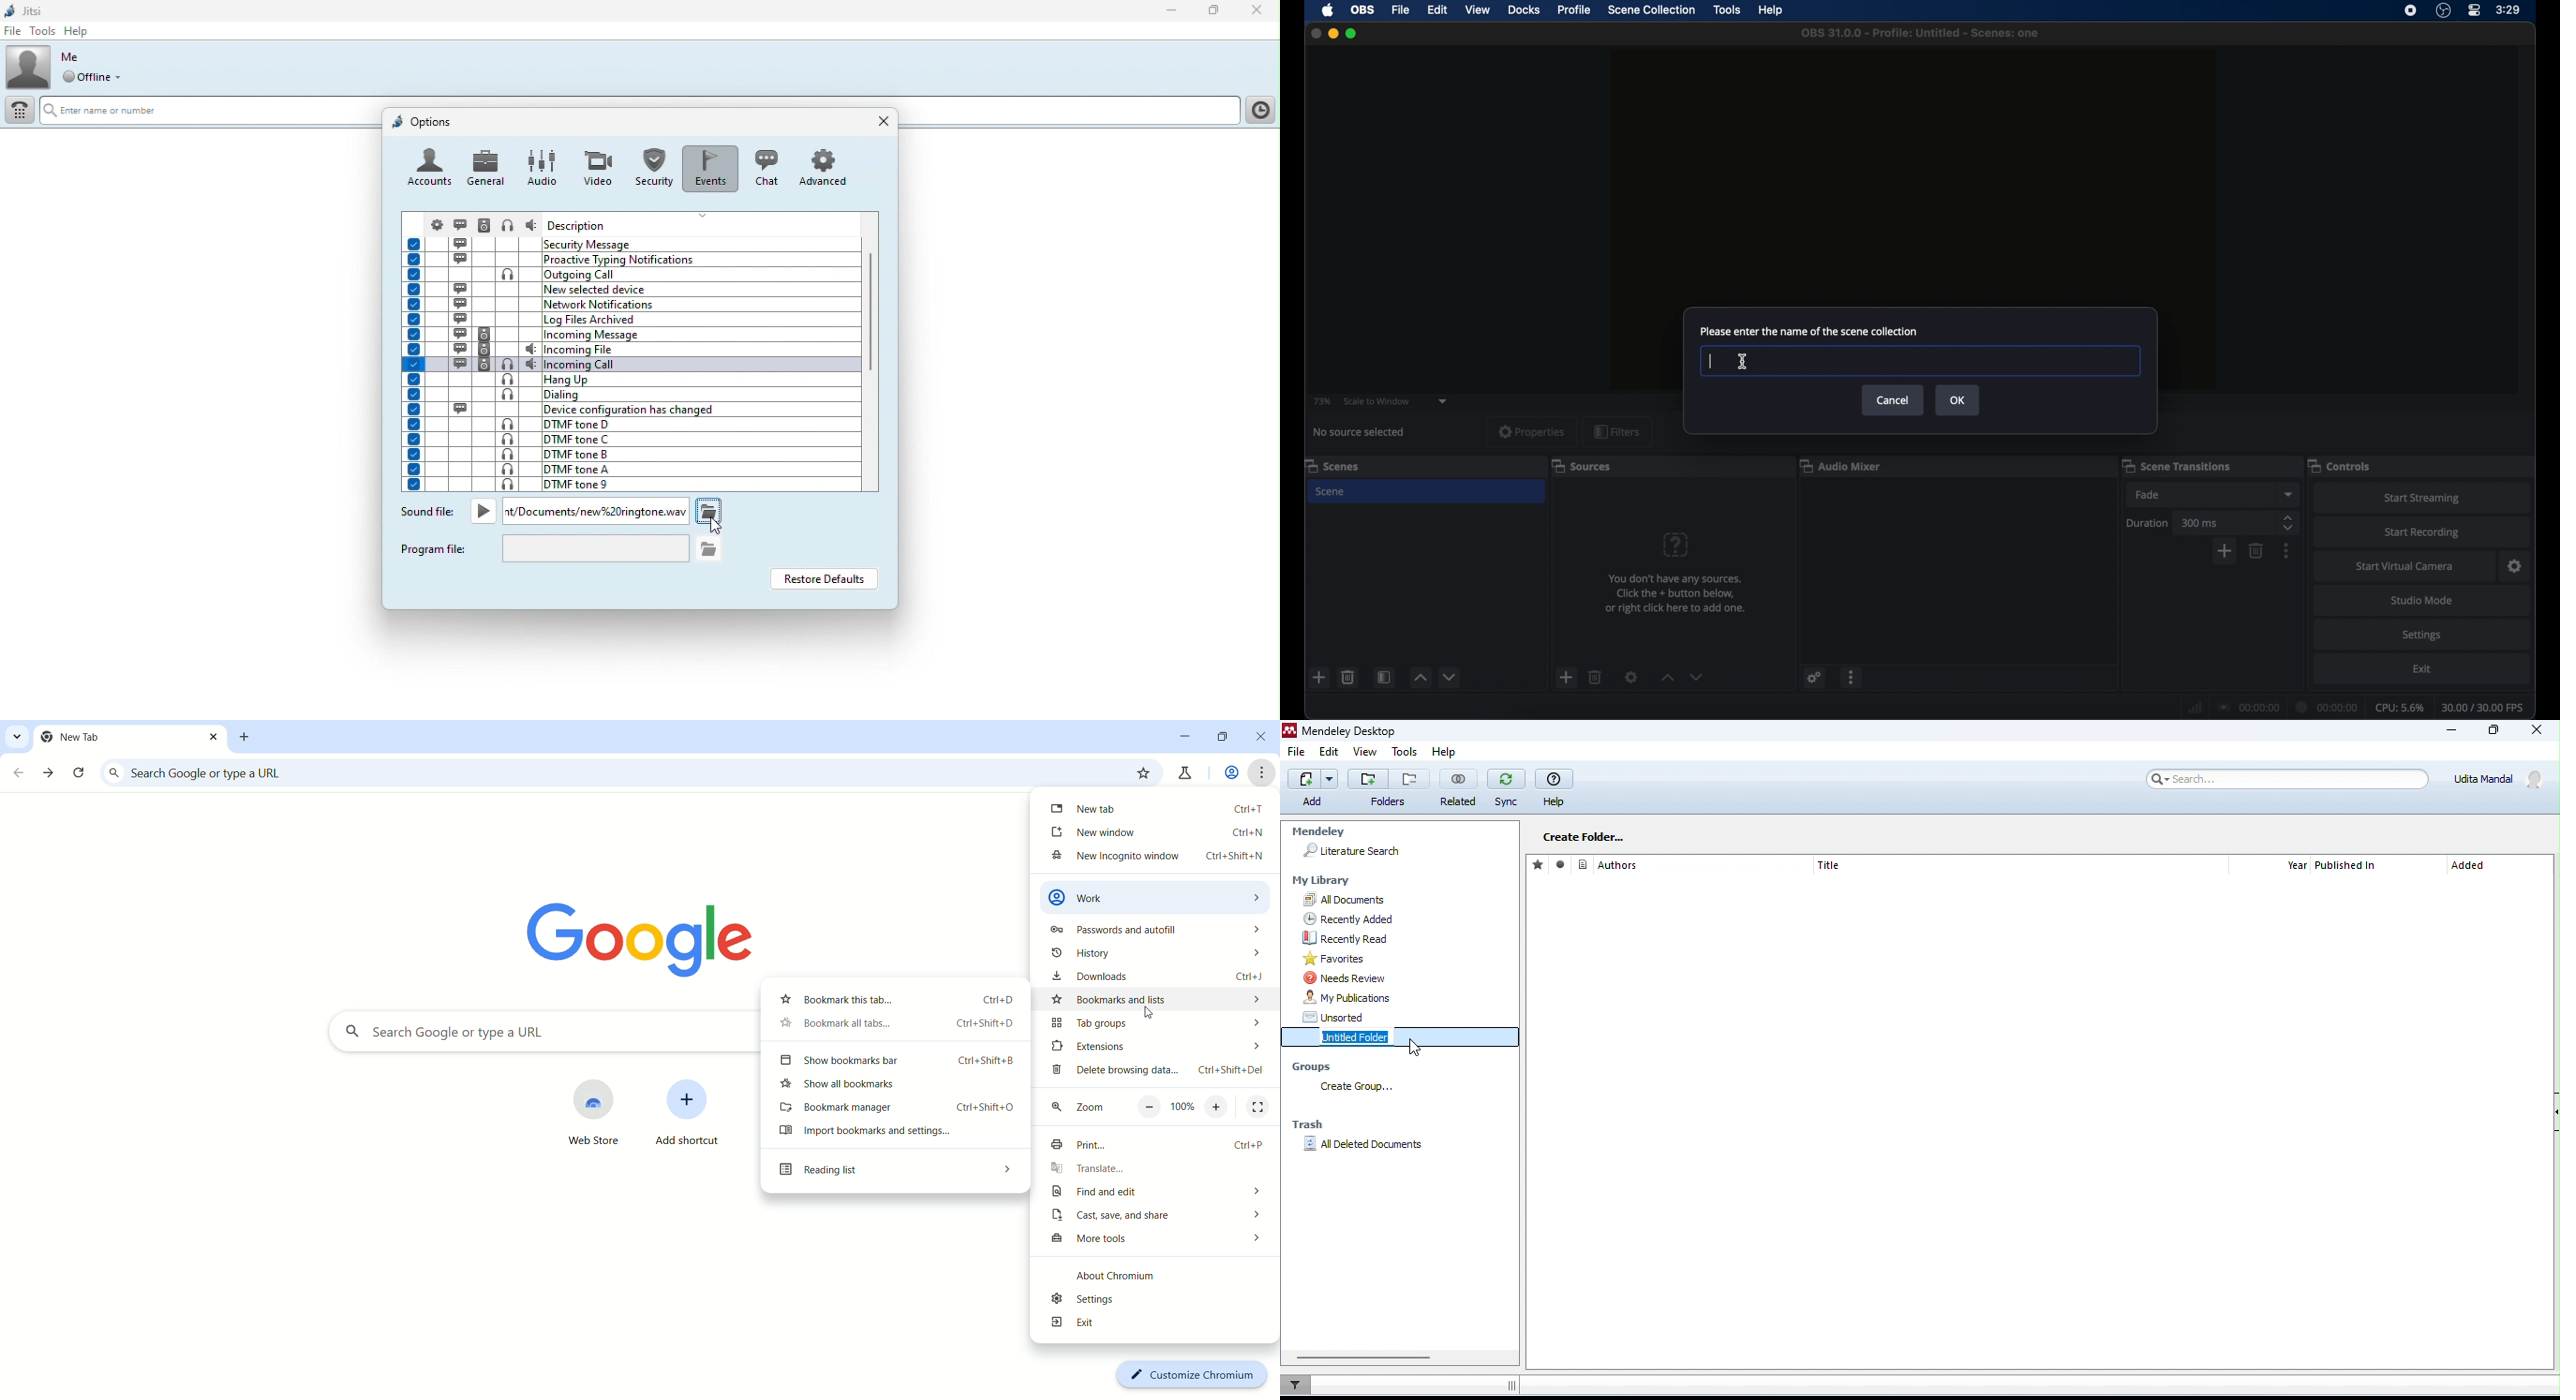 The height and width of the screenshot is (1400, 2576). I want to click on dialing , so click(628, 396).